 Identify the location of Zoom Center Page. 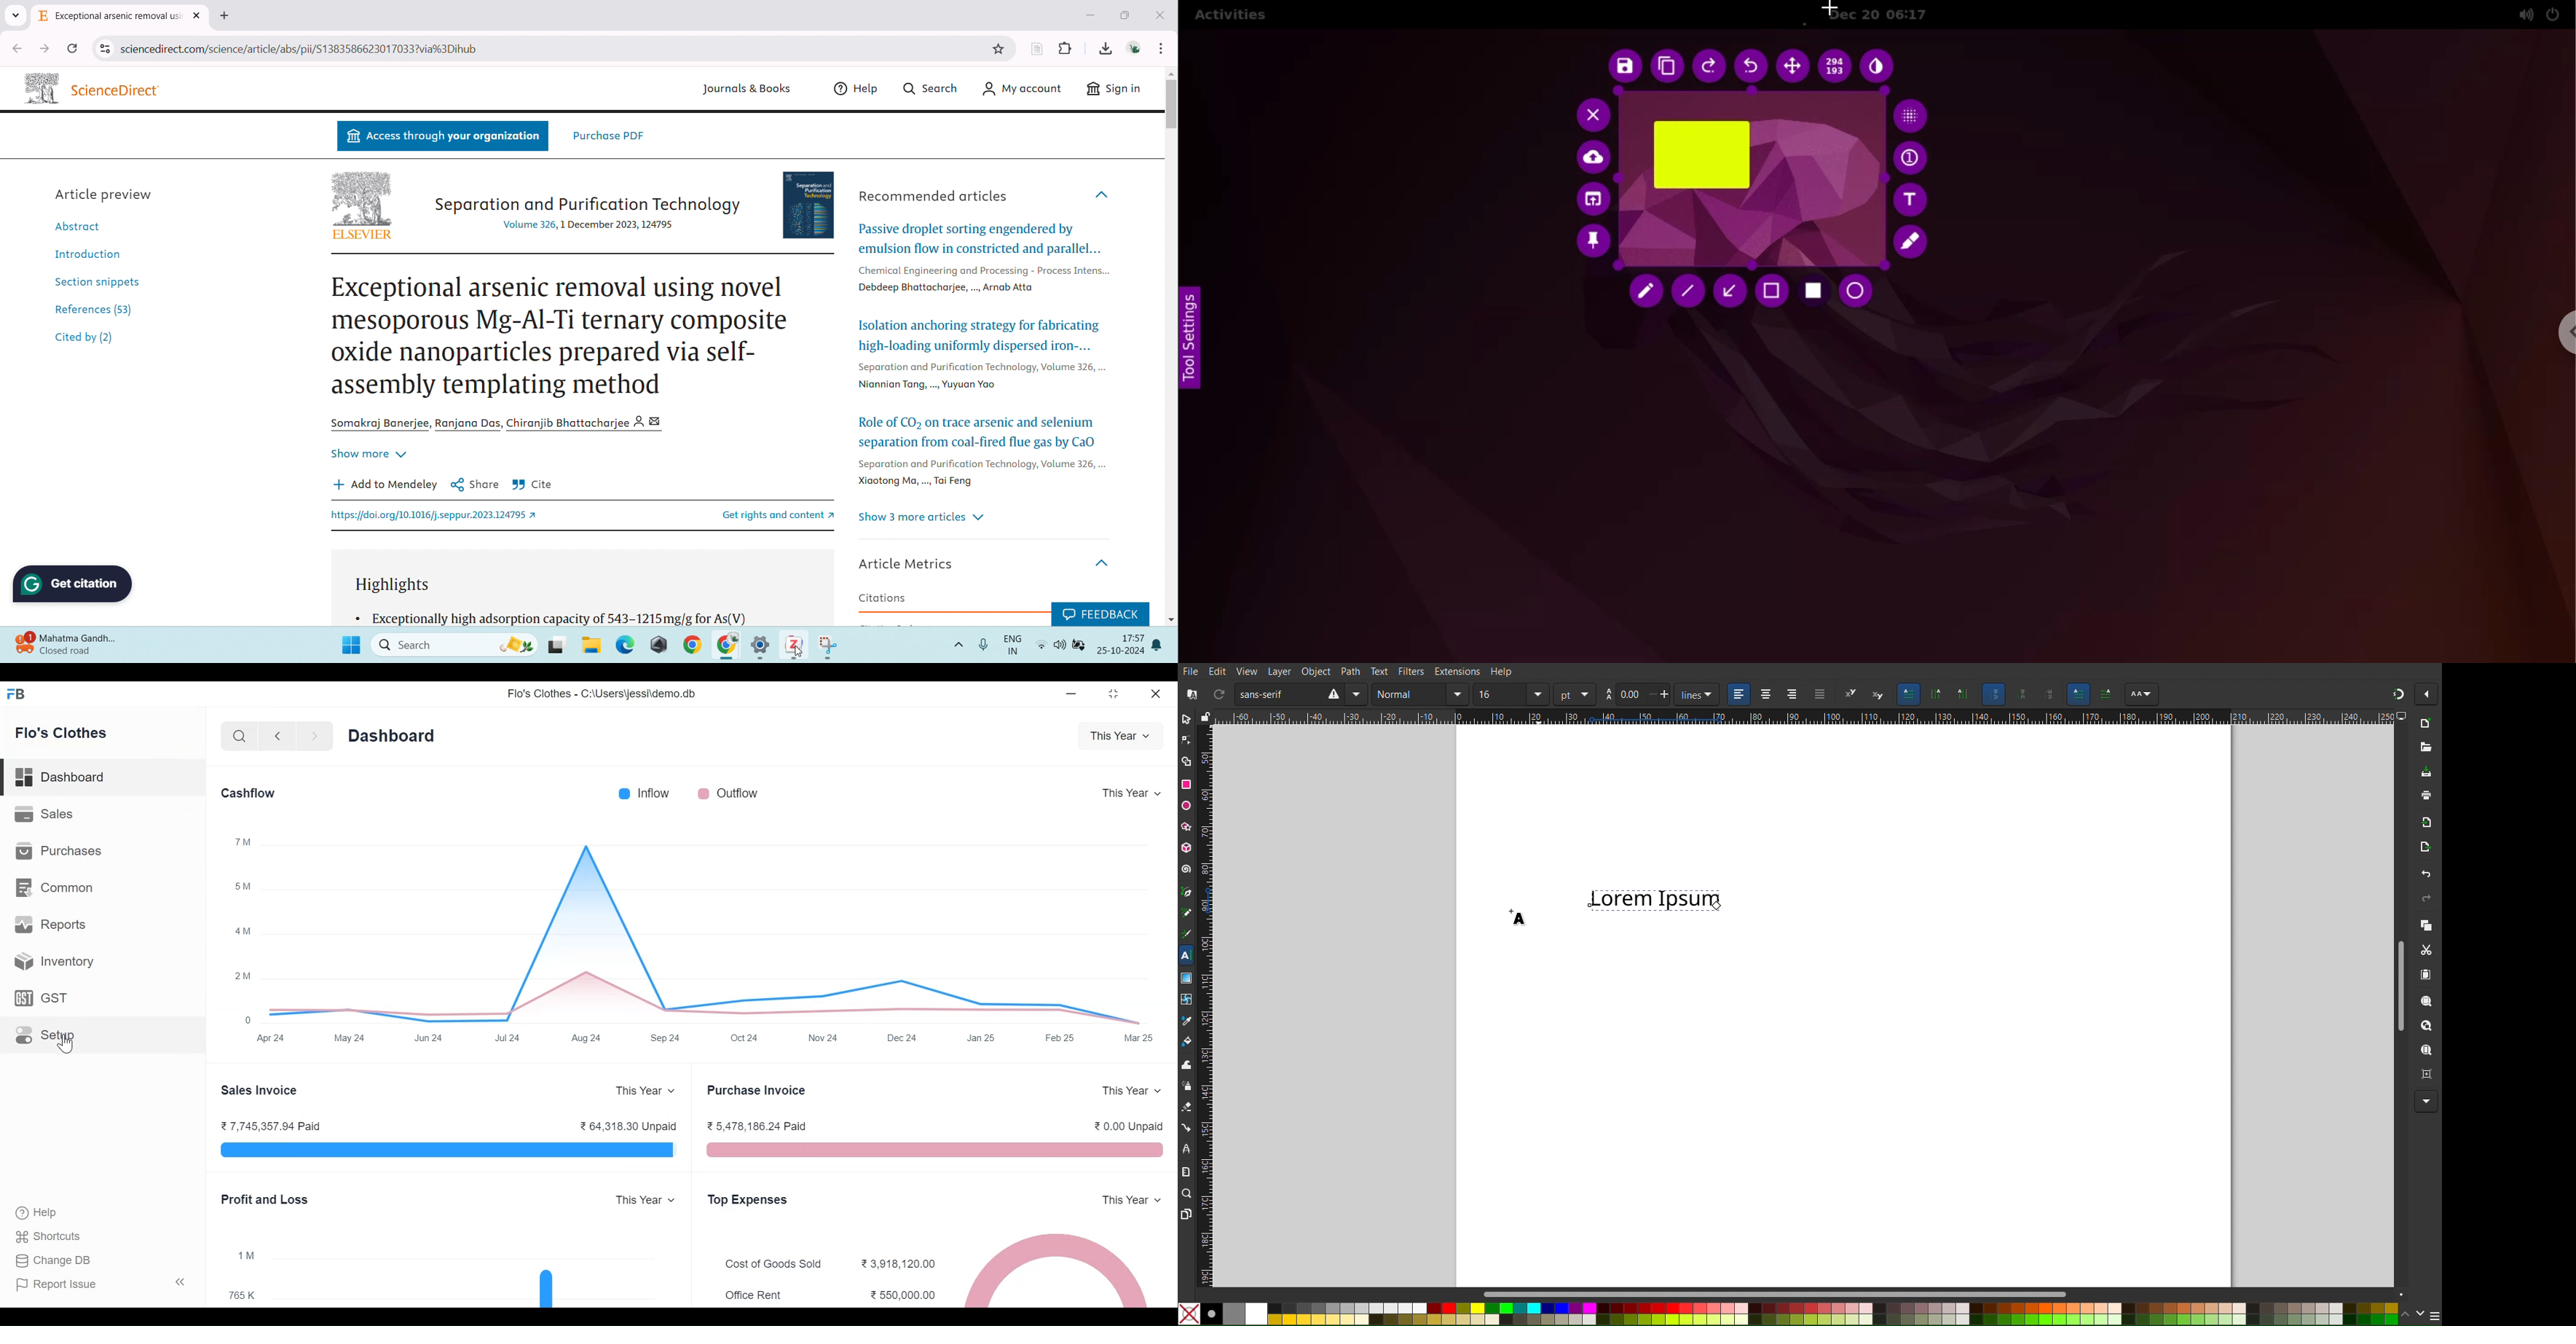
(2424, 1072).